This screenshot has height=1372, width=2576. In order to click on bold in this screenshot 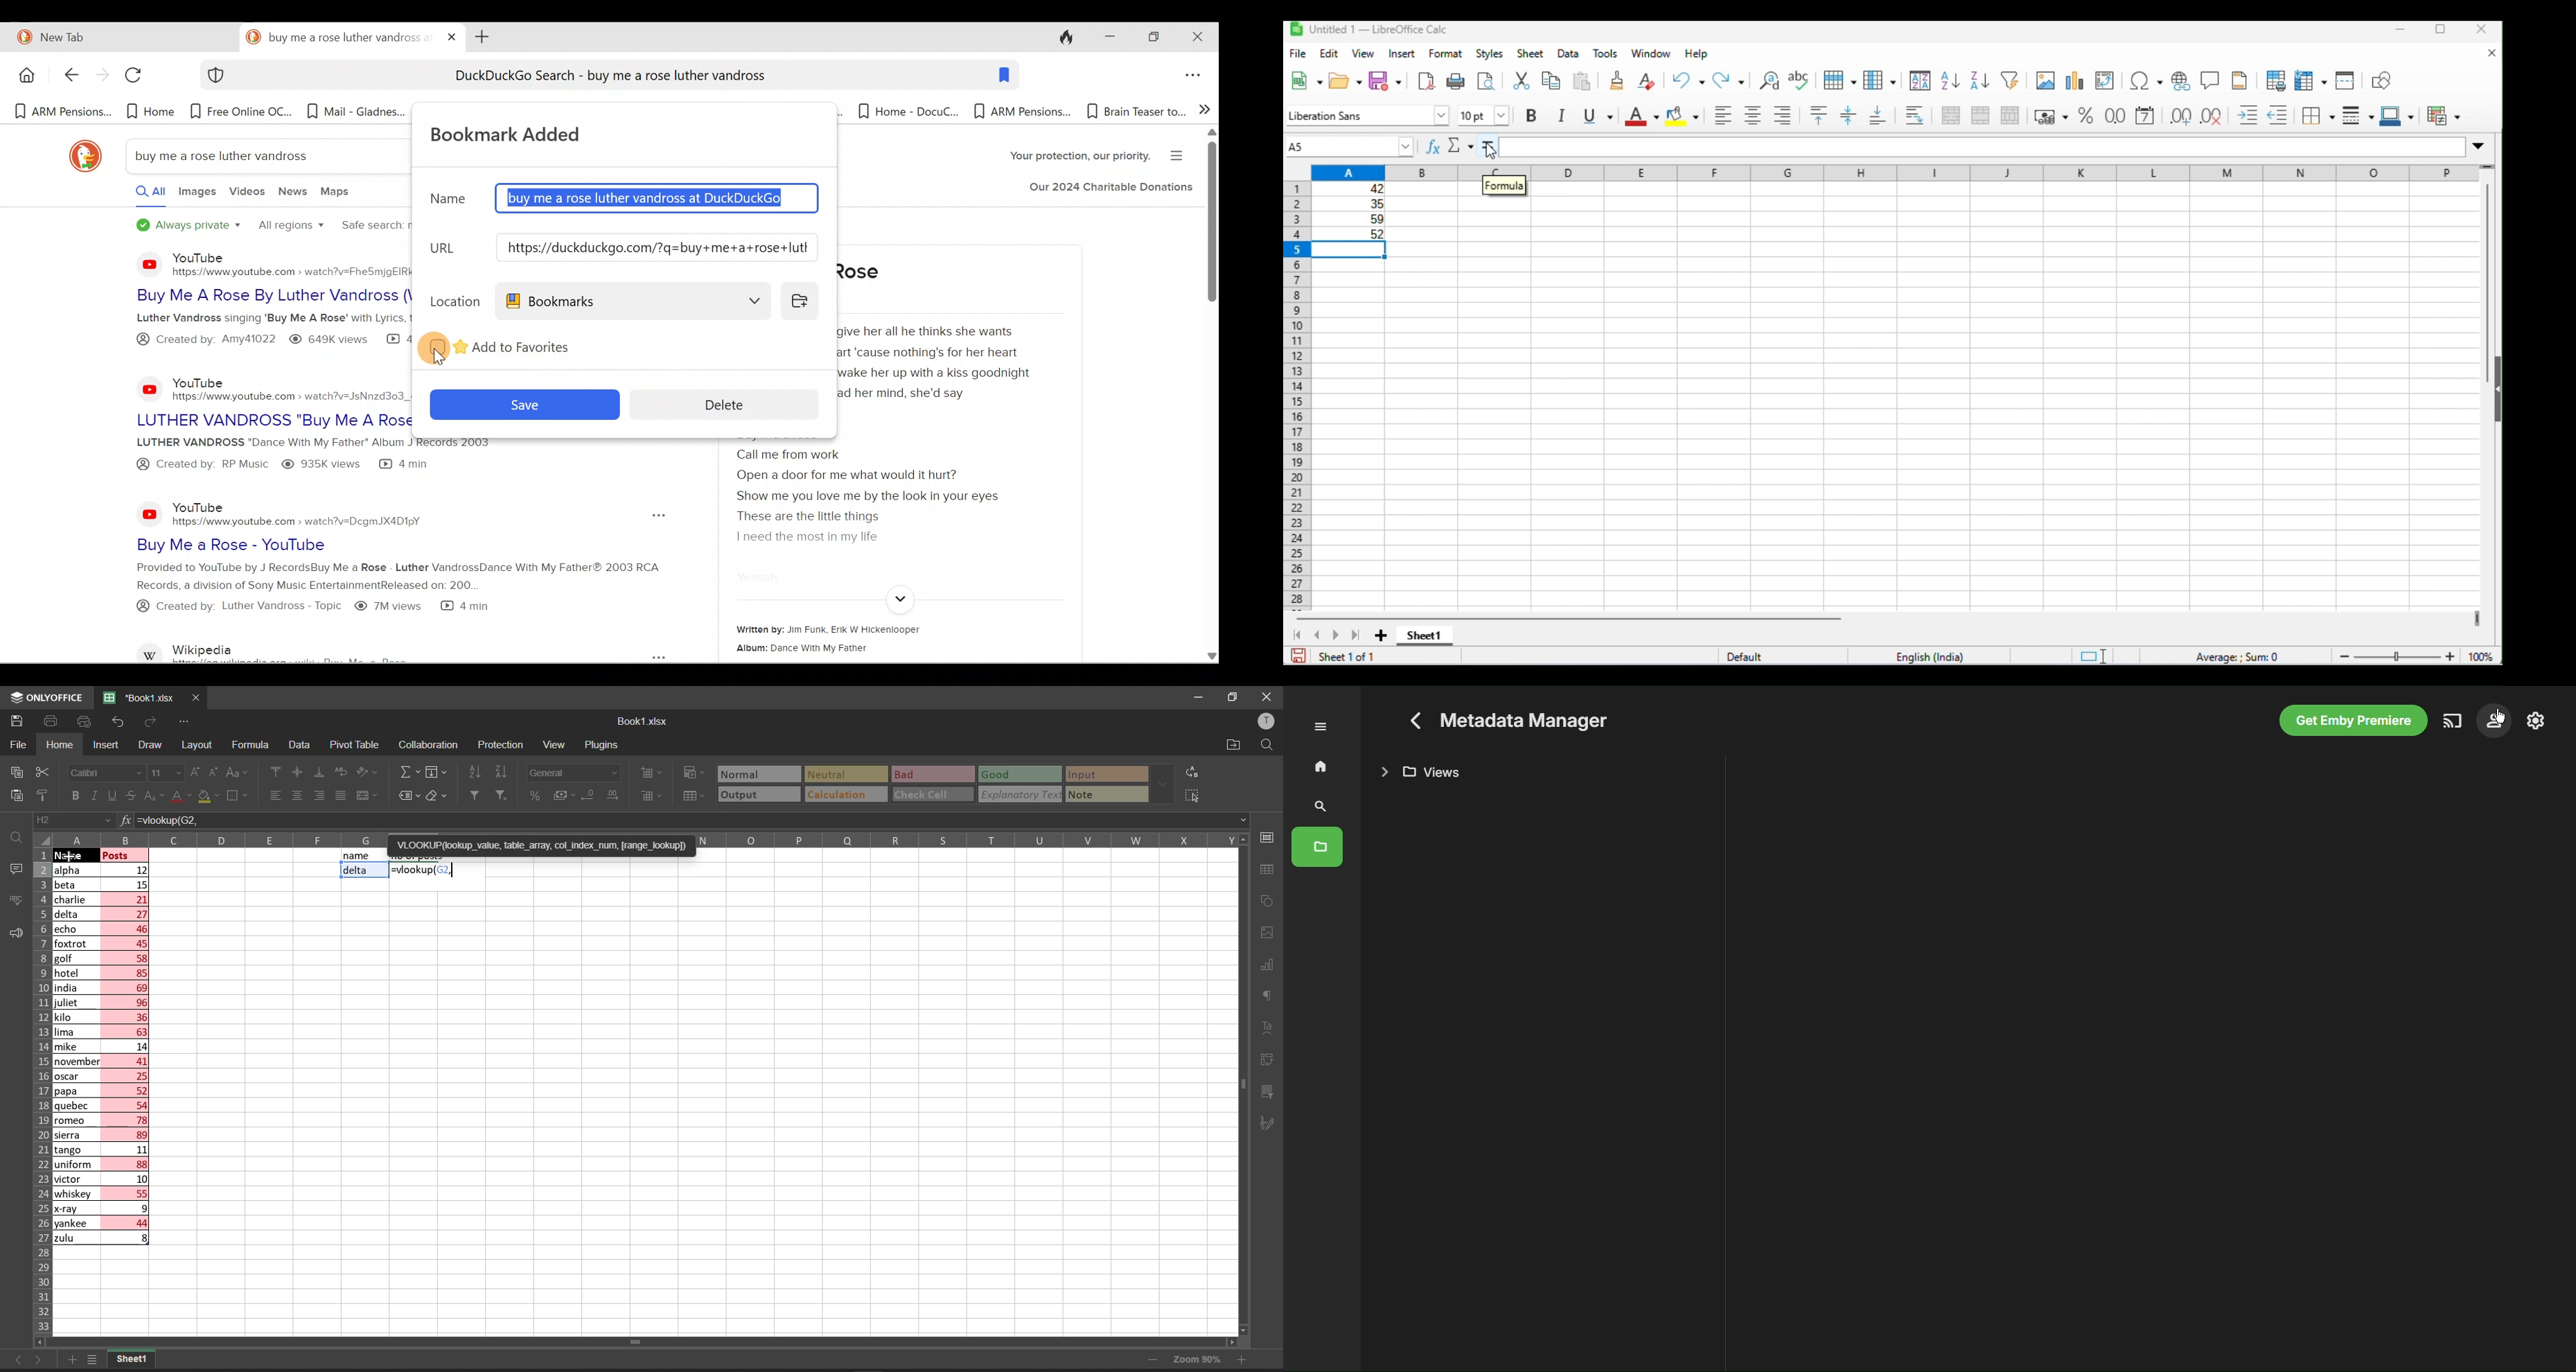, I will do `click(1535, 116)`.